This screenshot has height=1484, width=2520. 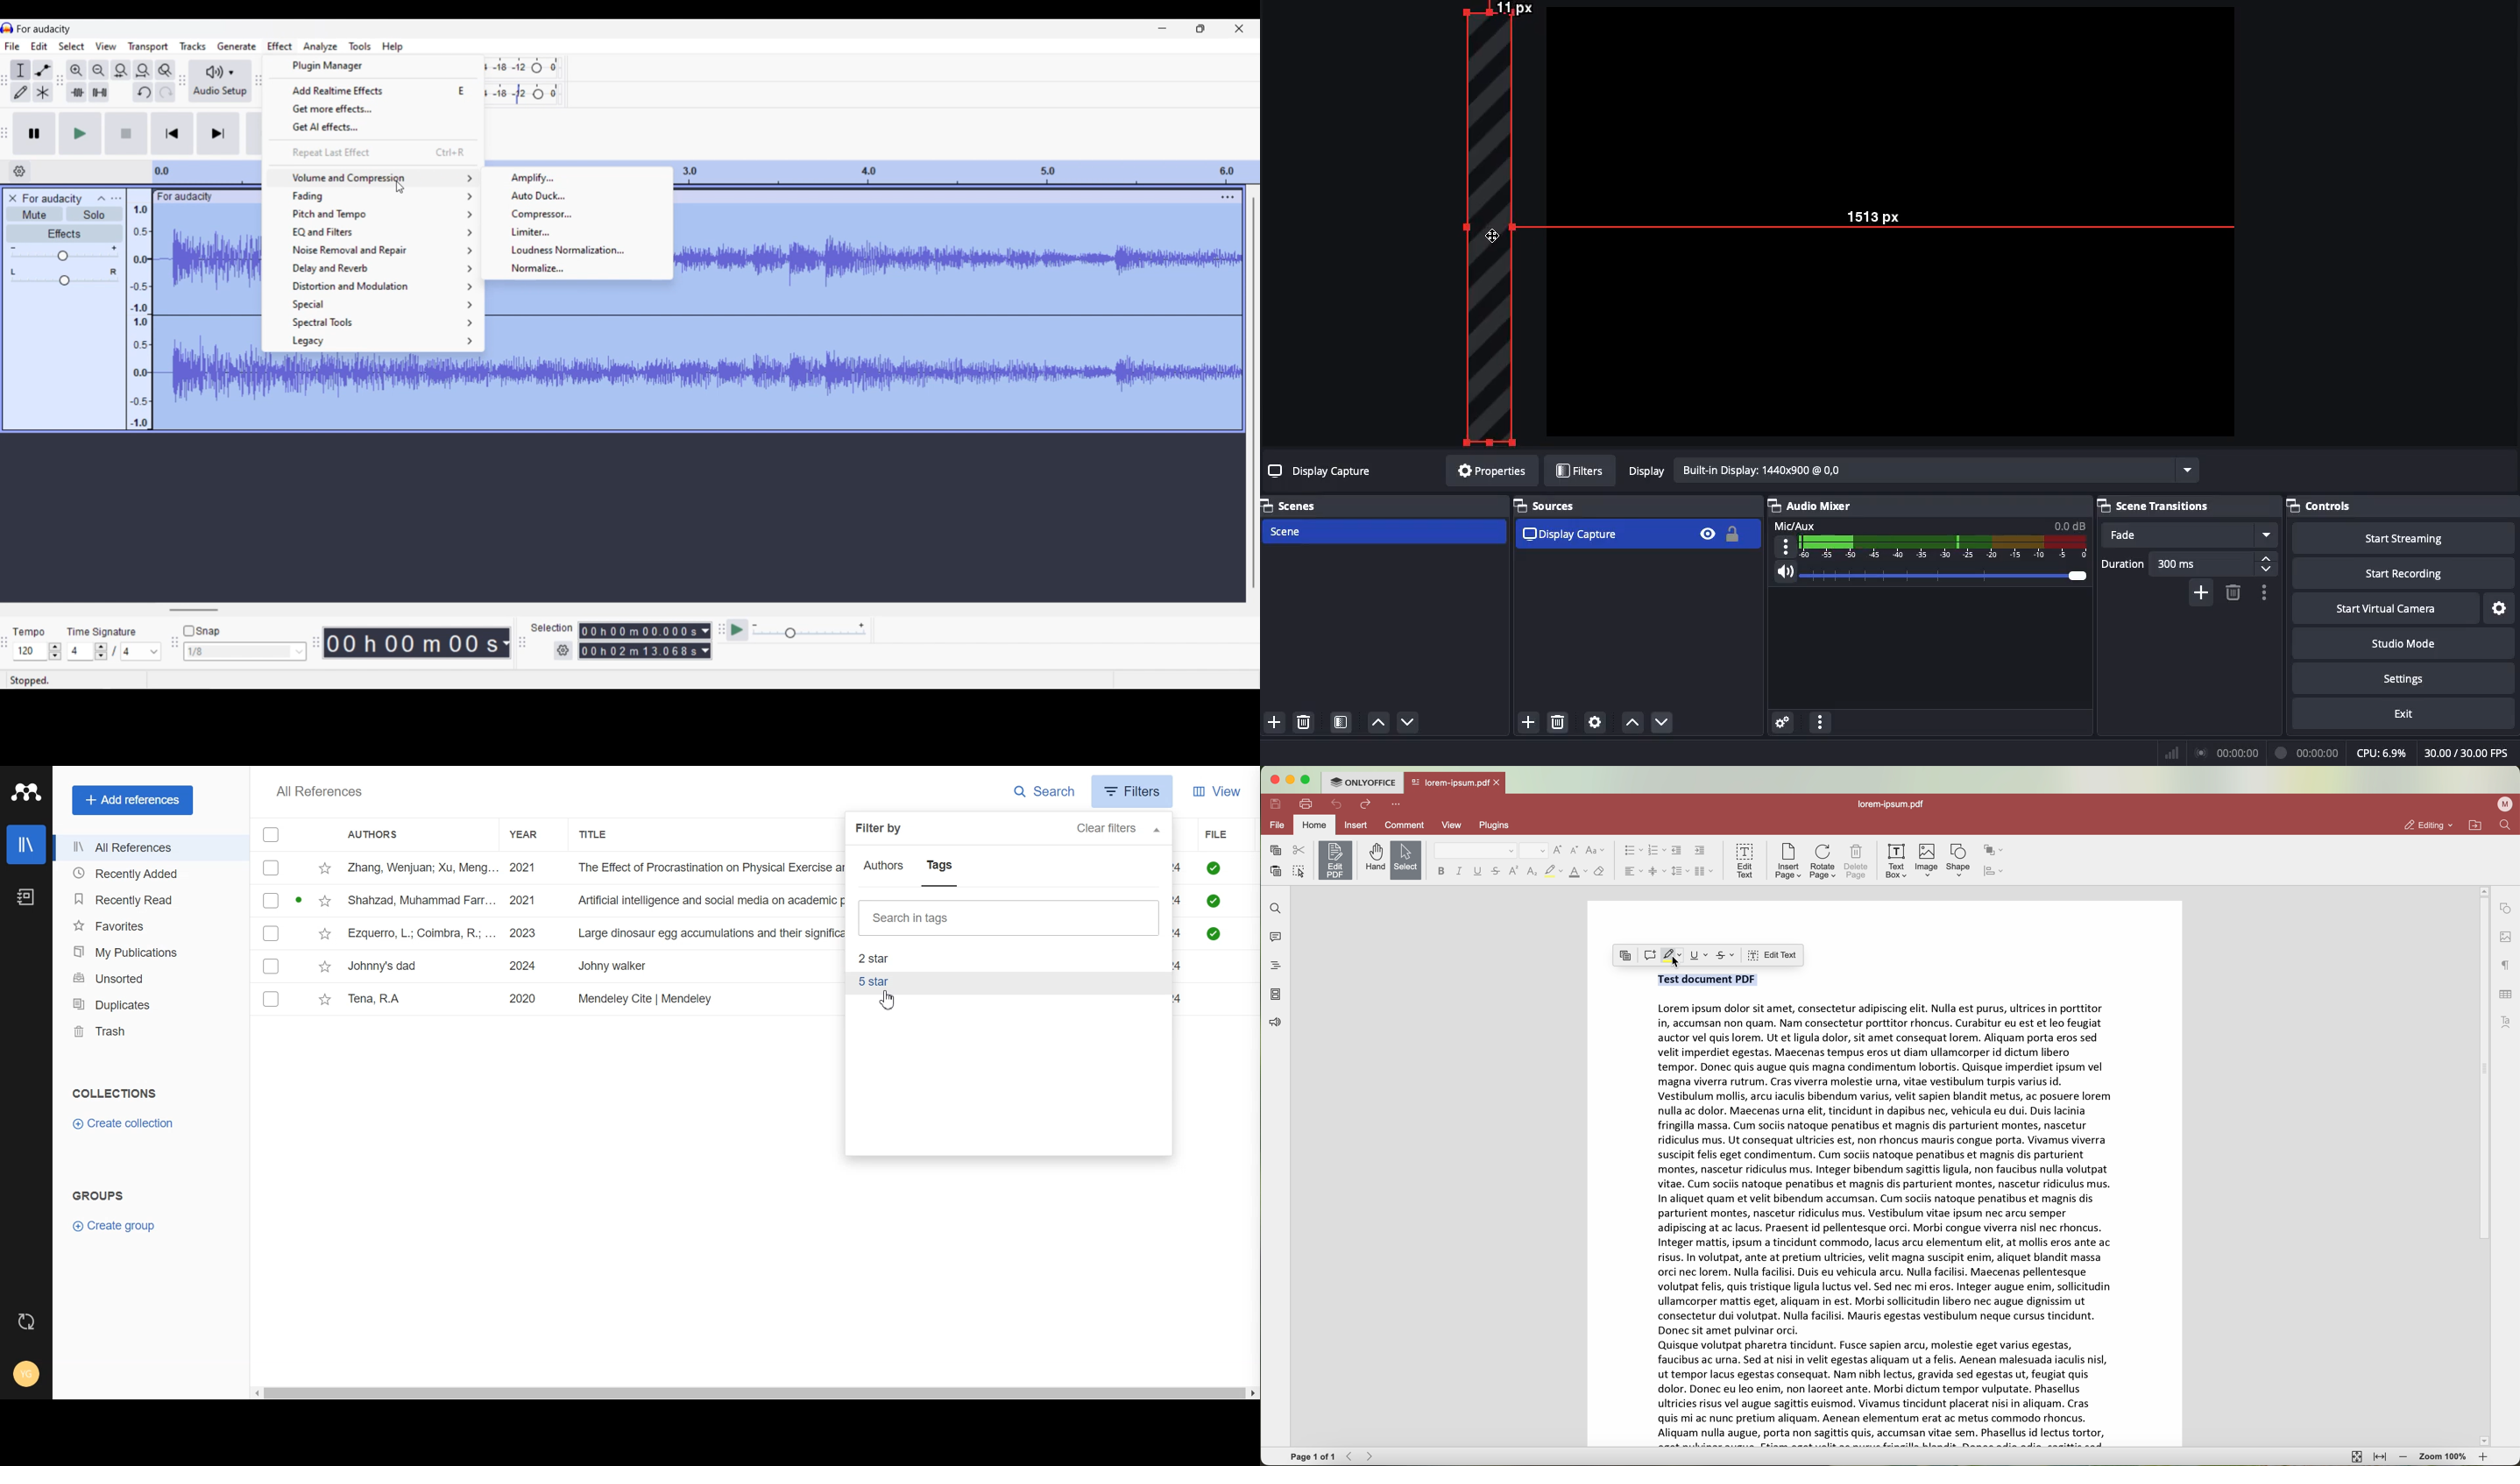 What do you see at coordinates (1341, 724) in the screenshot?
I see `Scene filter` at bounding box center [1341, 724].